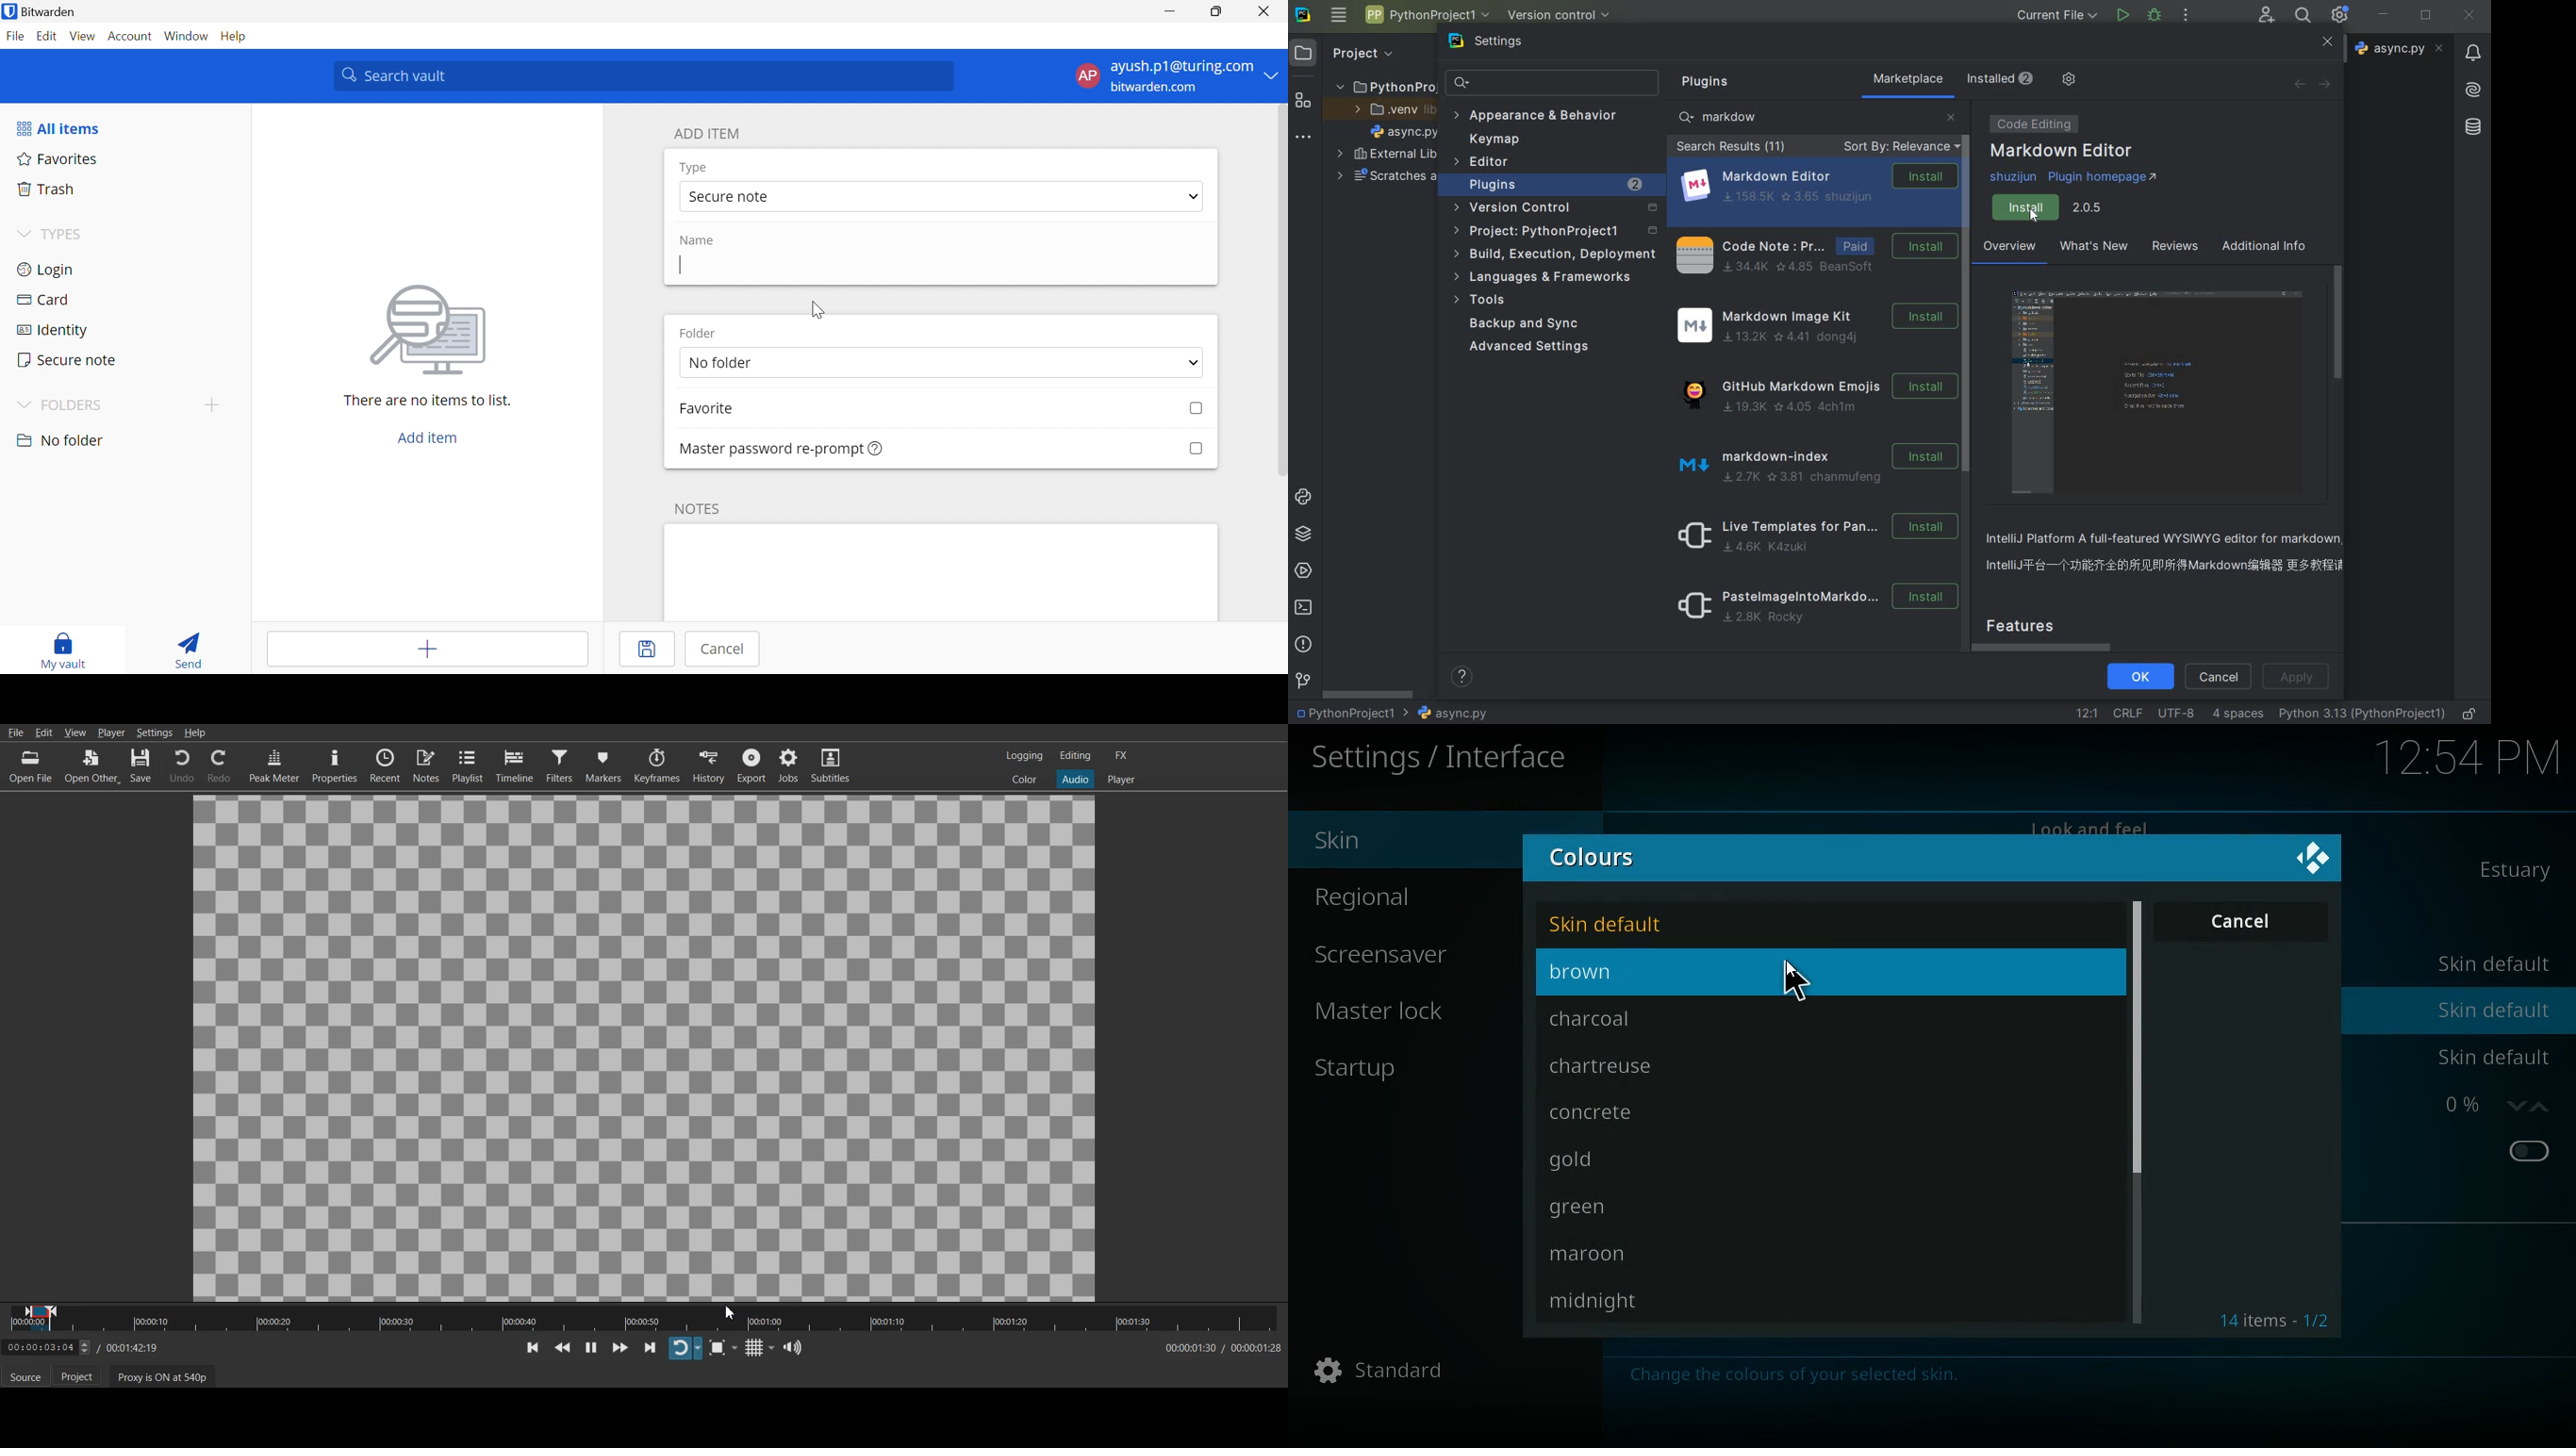  What do you see at coordinates (2218, 678) in the screenshot?
I see `cancel` at bounding box center [2218, 678].